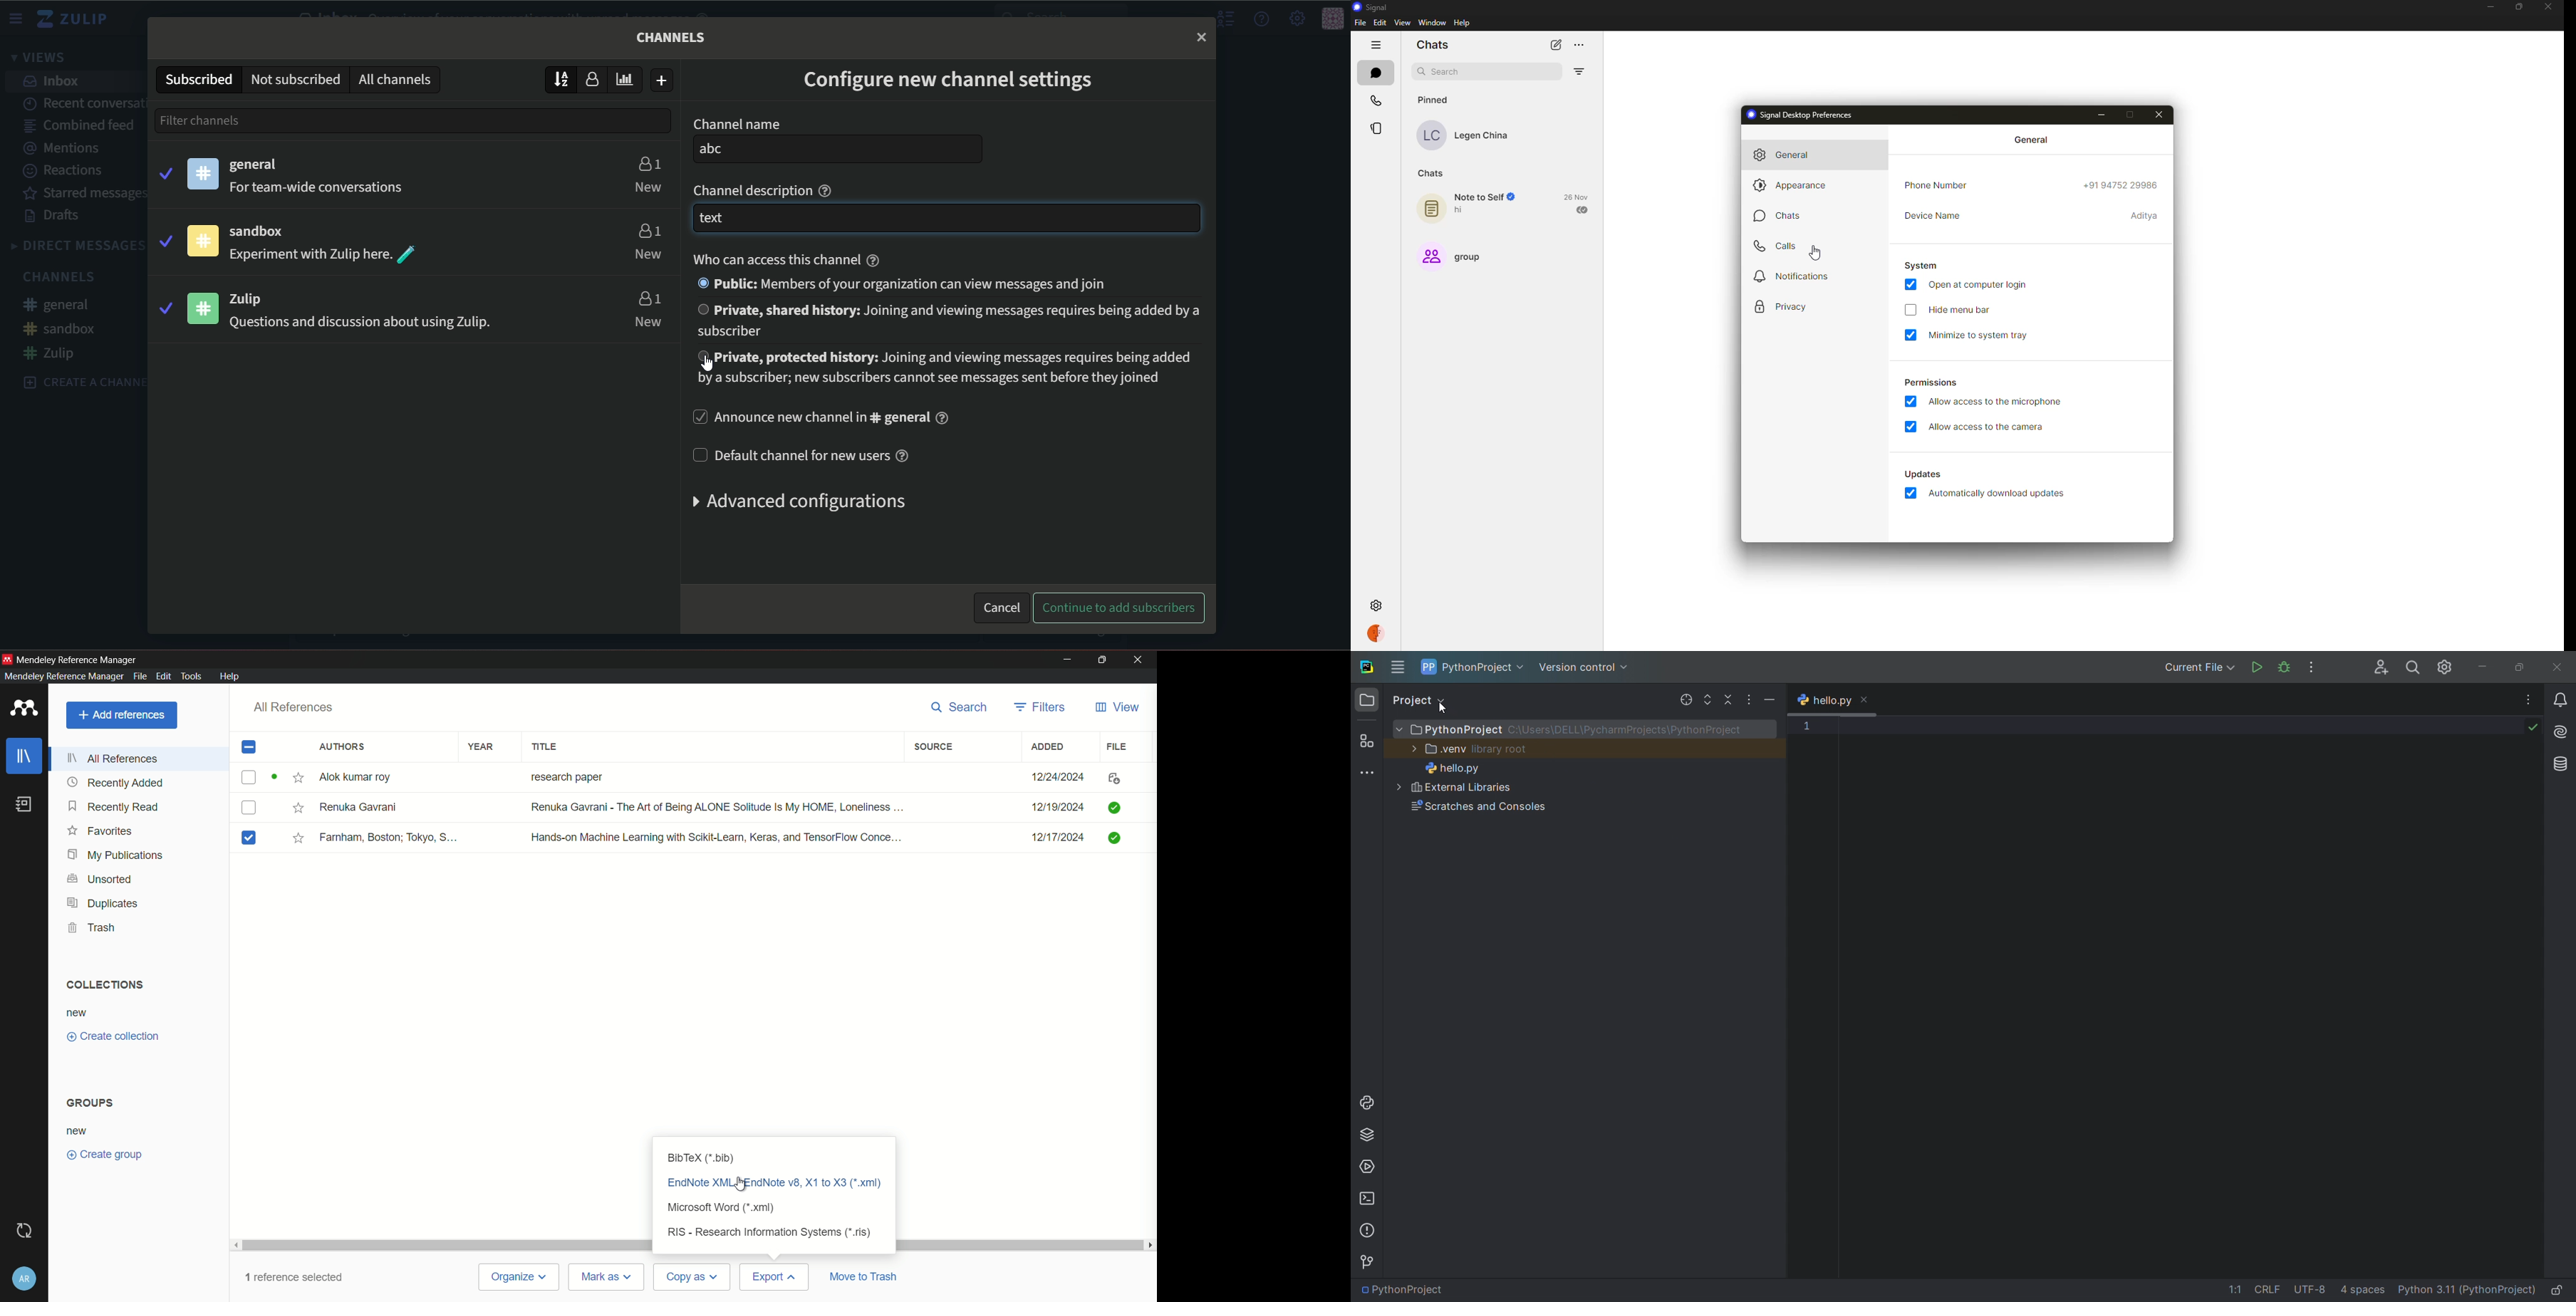  Describe the element at coordinates (1999, 496) in the screenshot. I see `automatically download updates` at that location.